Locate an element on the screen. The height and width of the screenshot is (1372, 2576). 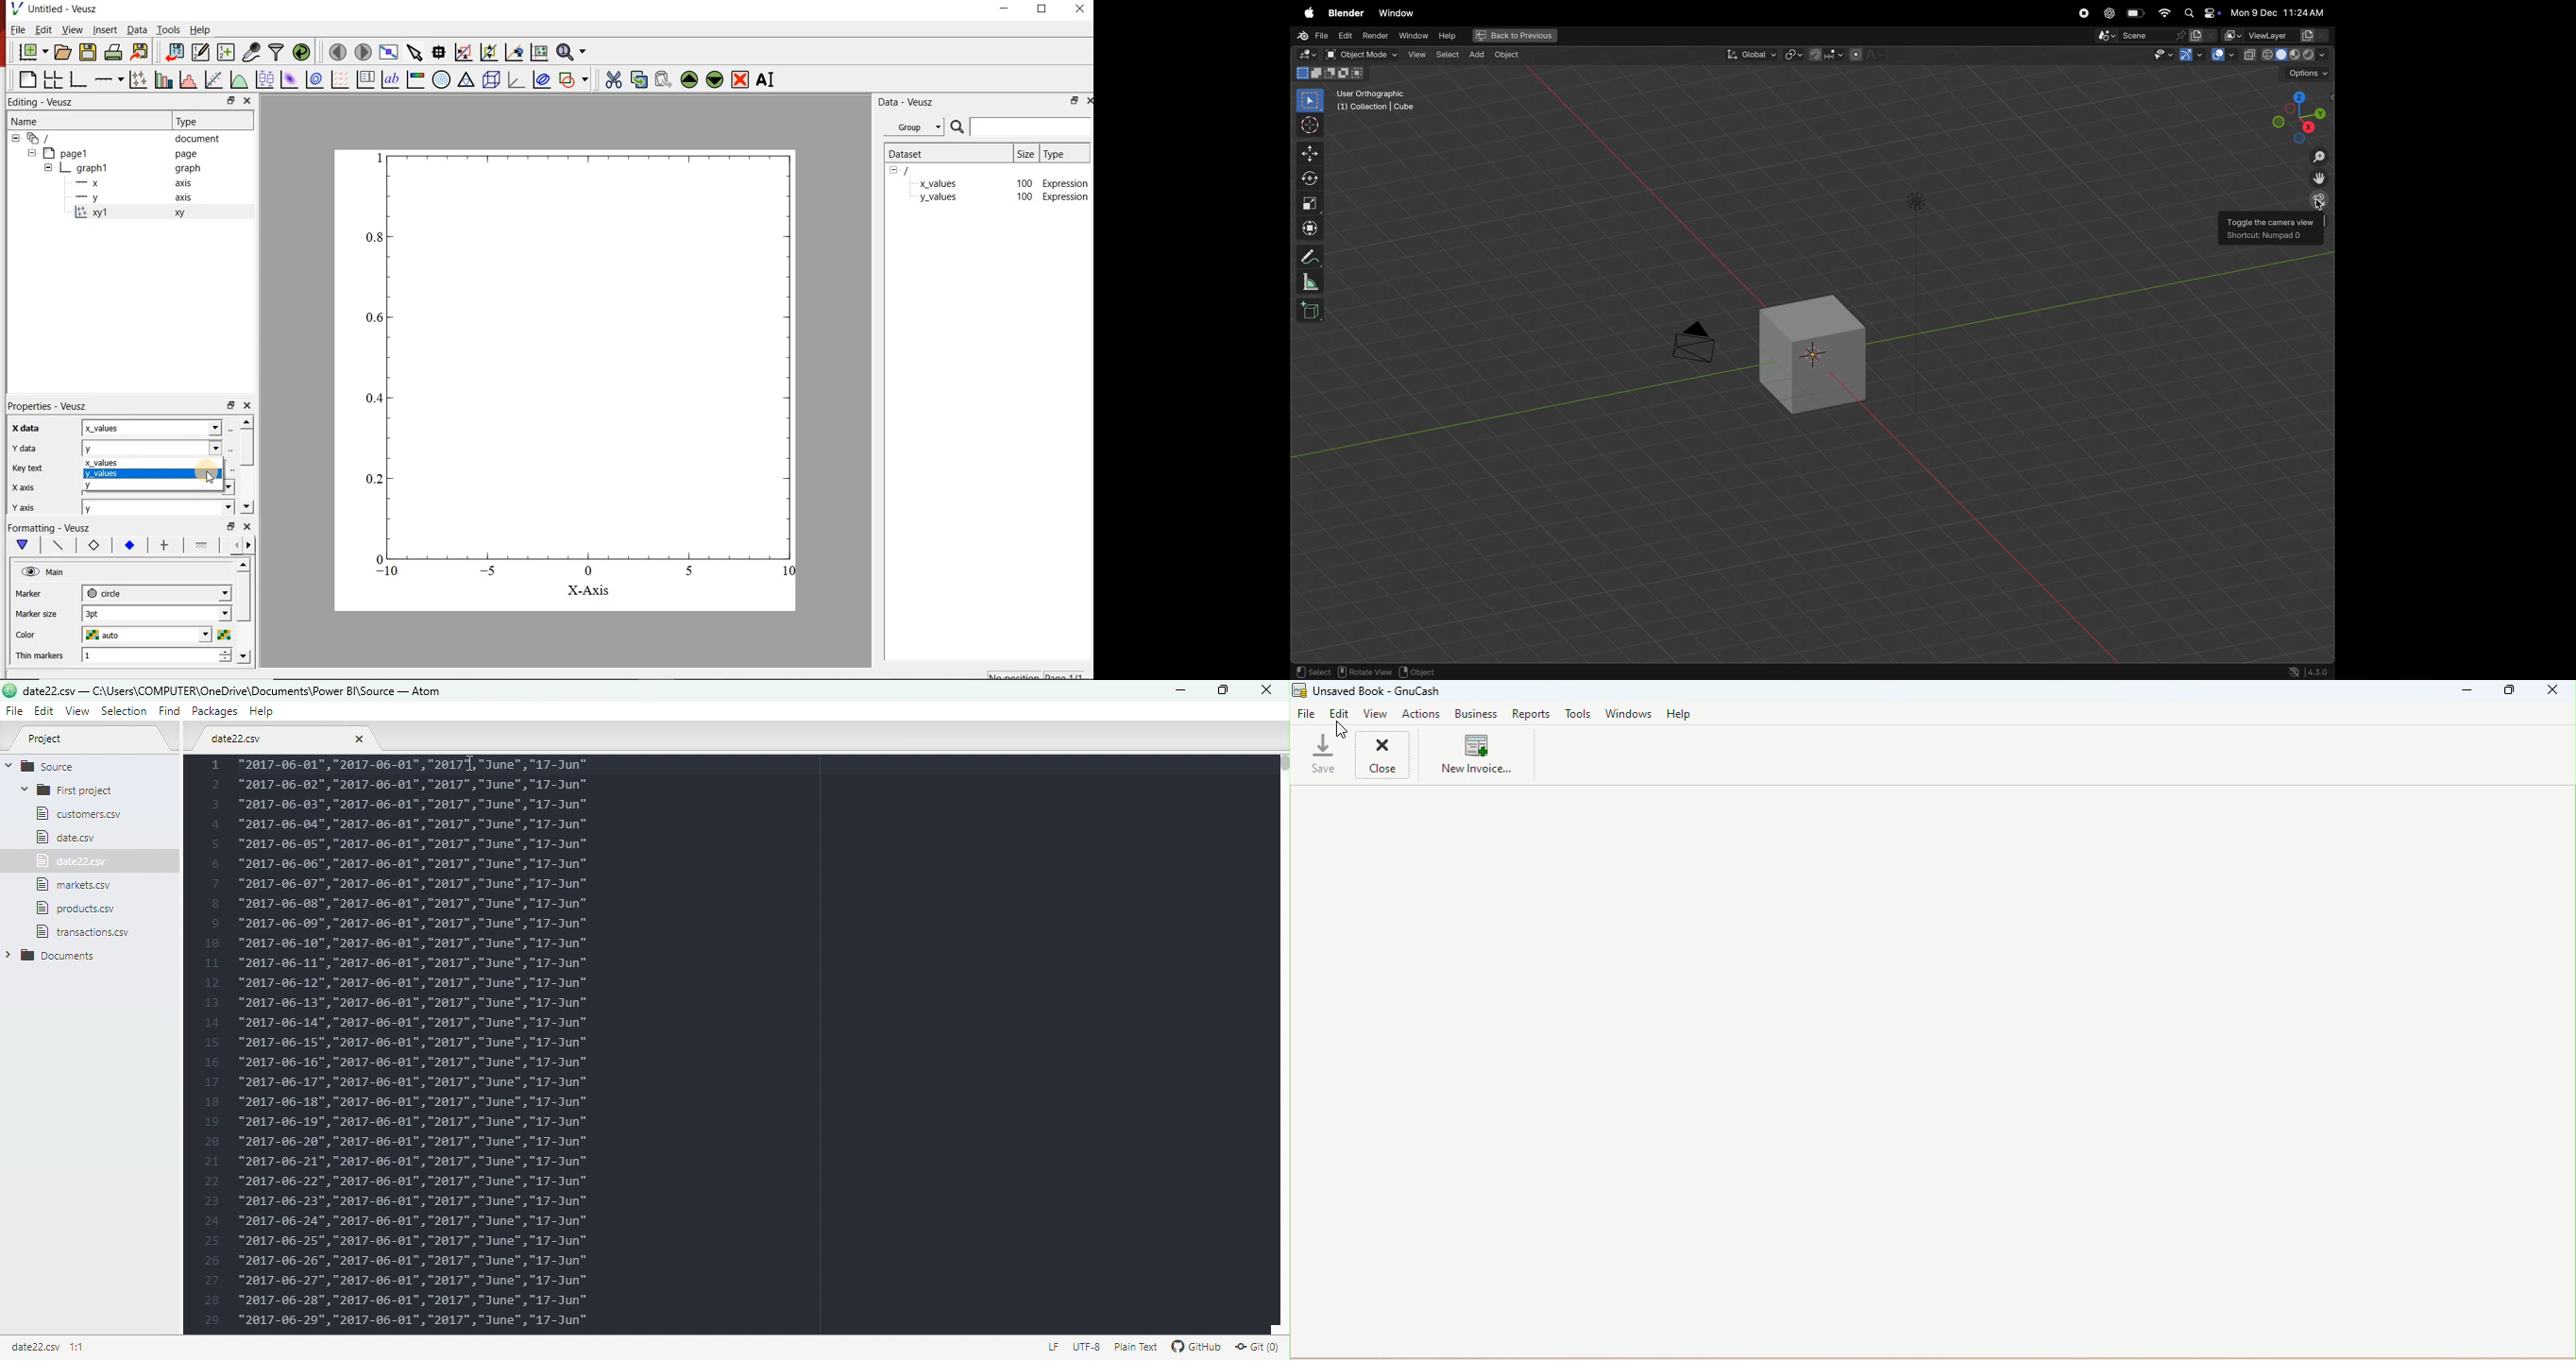
File is located at coordinates (79, 885).